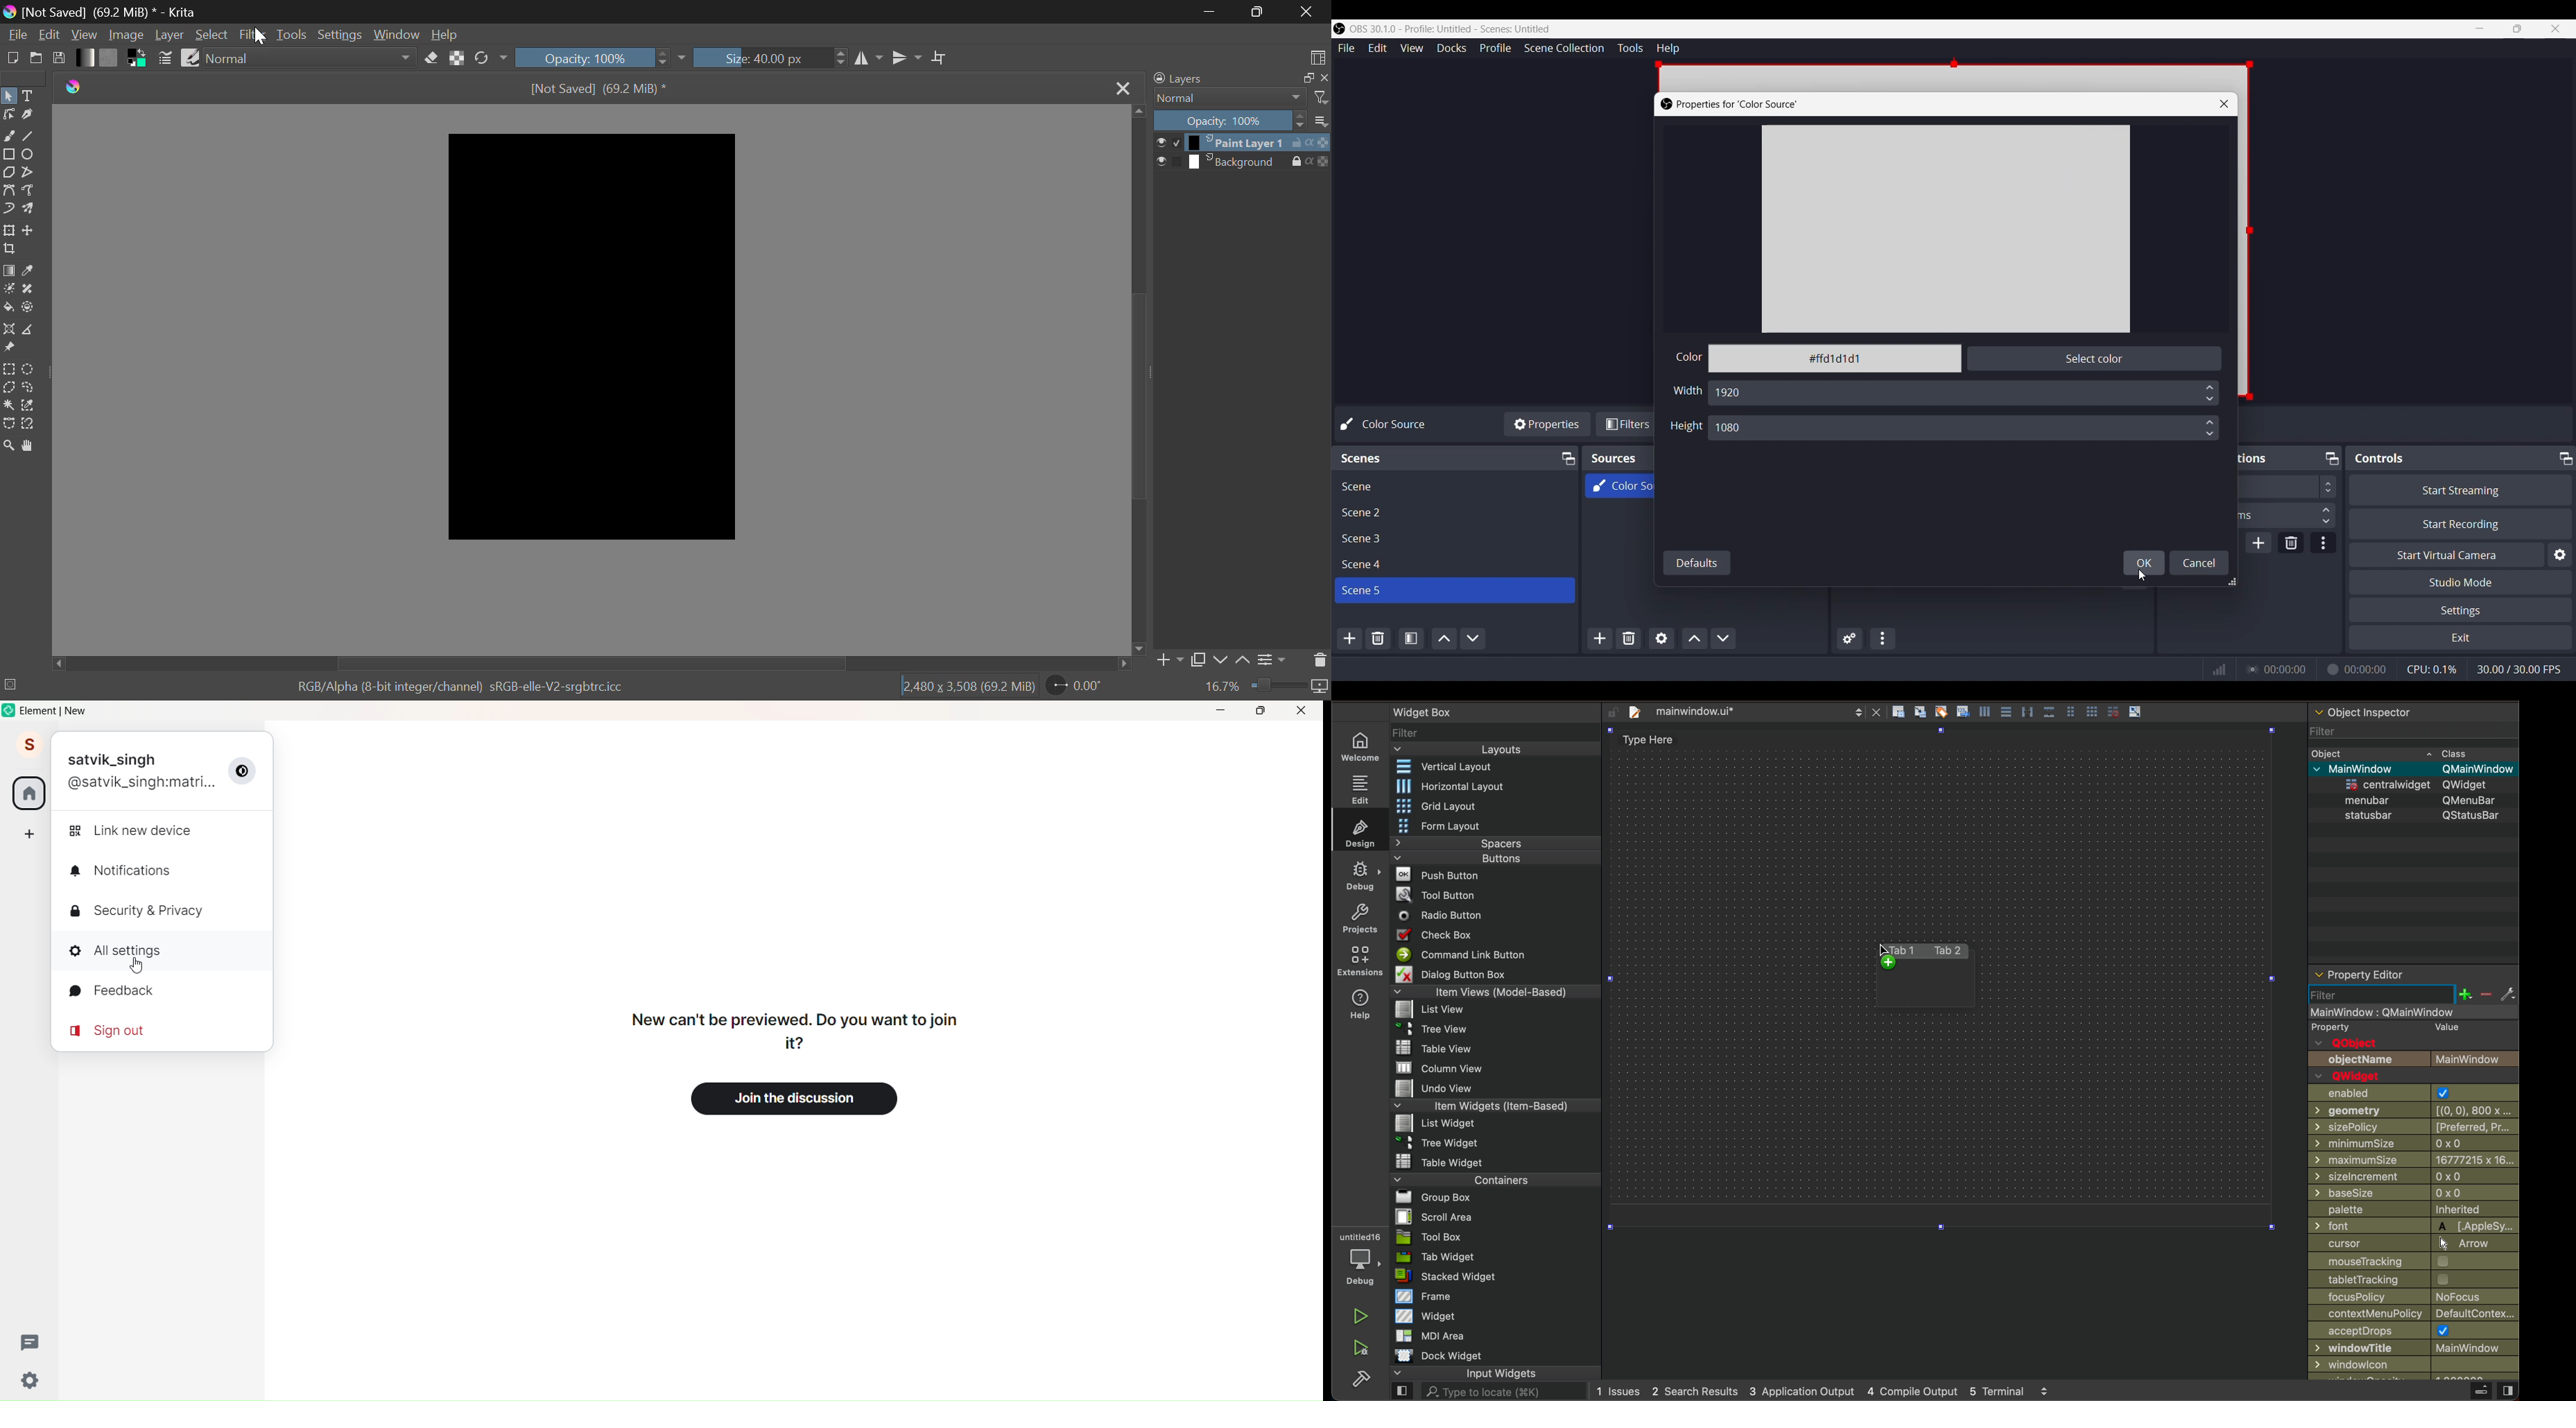 The width and height of the screenshot is (2576, 1428). What do you see at coordinates (29, 794) in the screenshot?
I see `Home` at bounding box center [29, 794].